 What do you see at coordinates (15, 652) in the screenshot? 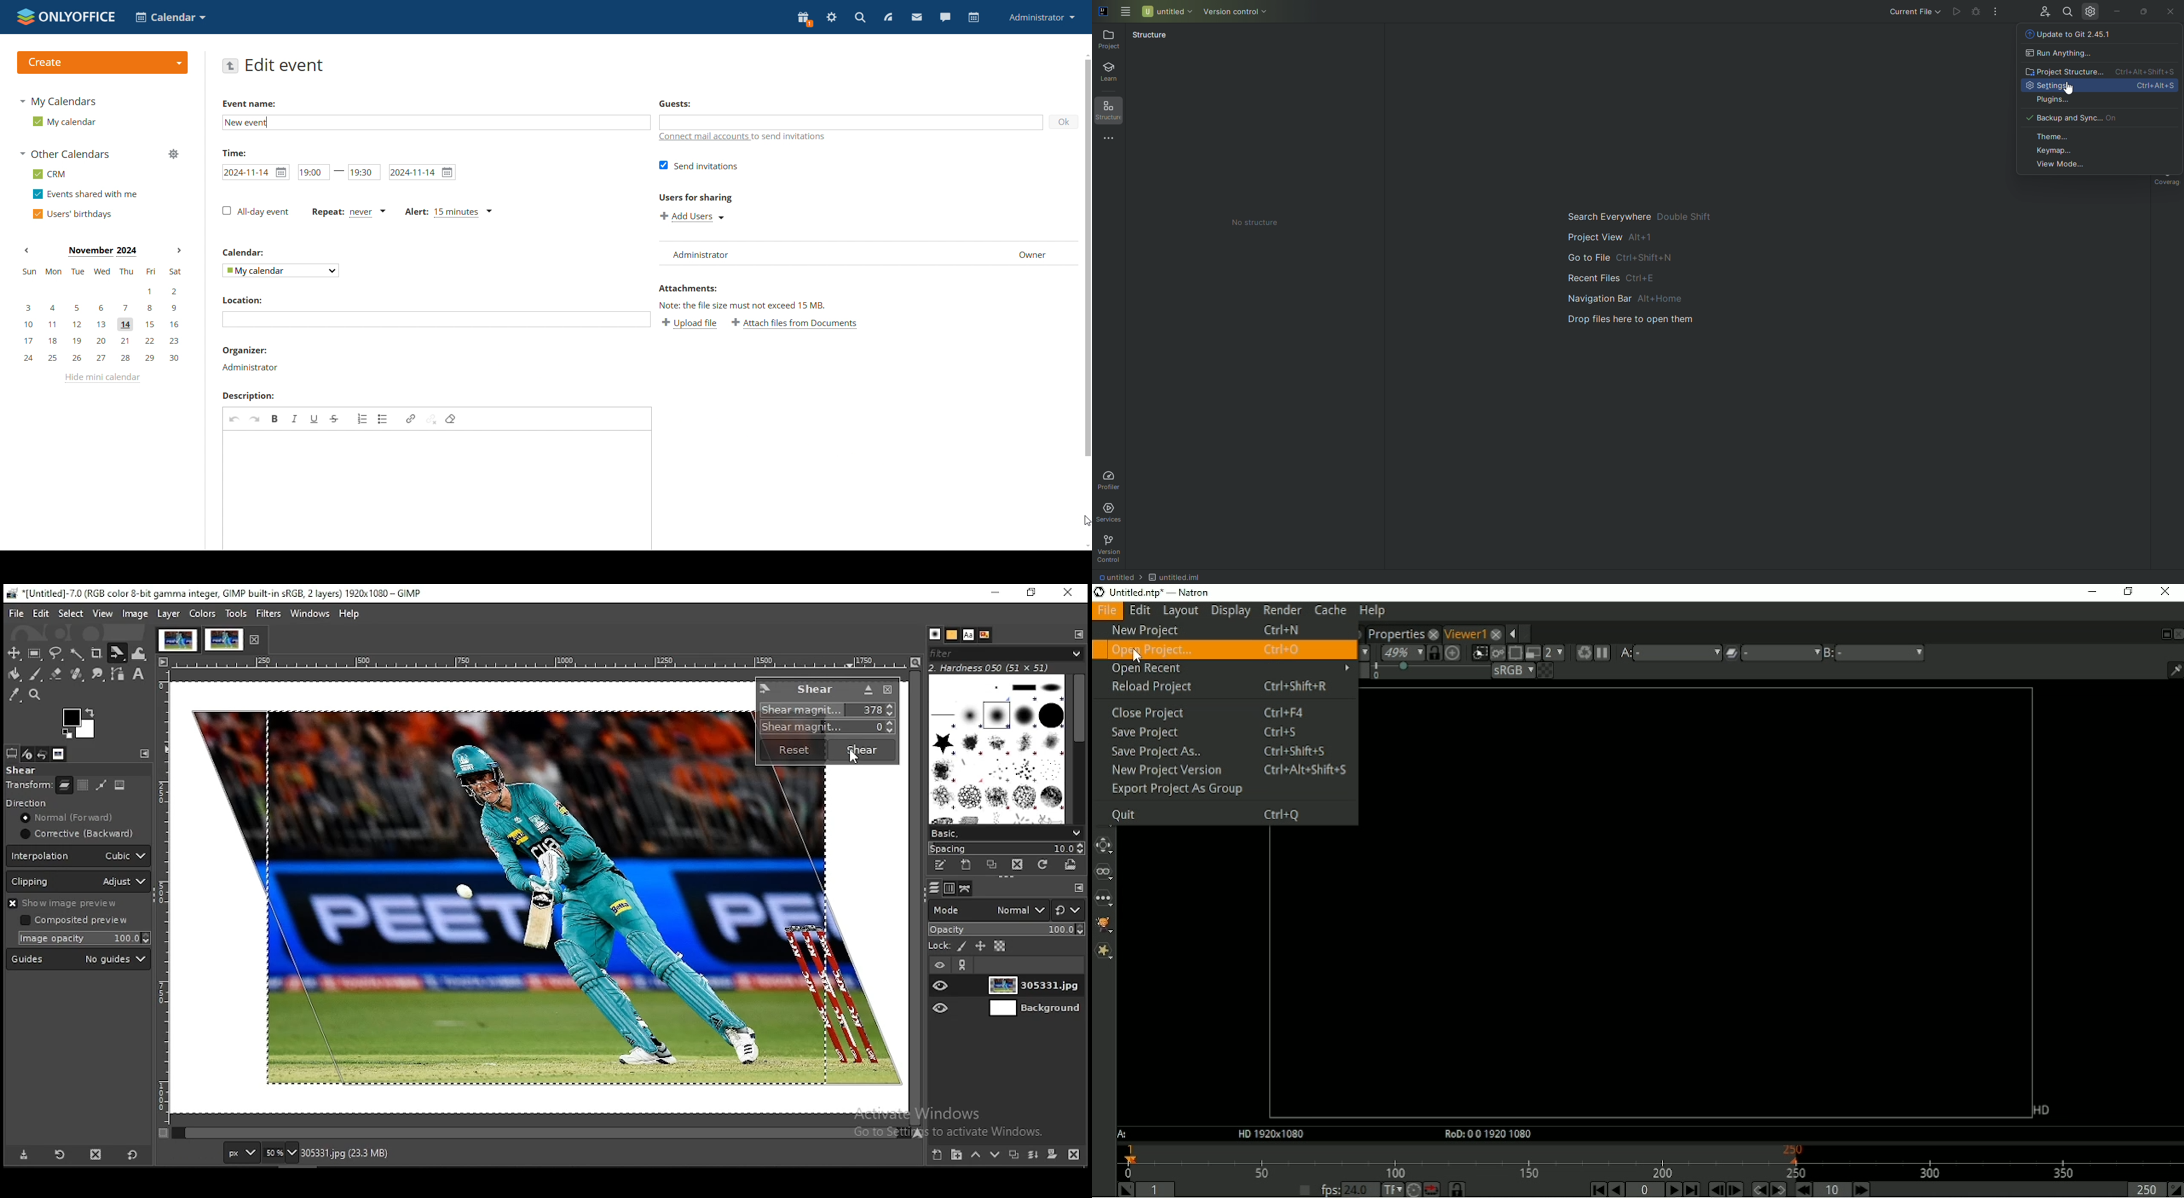
I see `selection tool` at bounding box center [15, 652].